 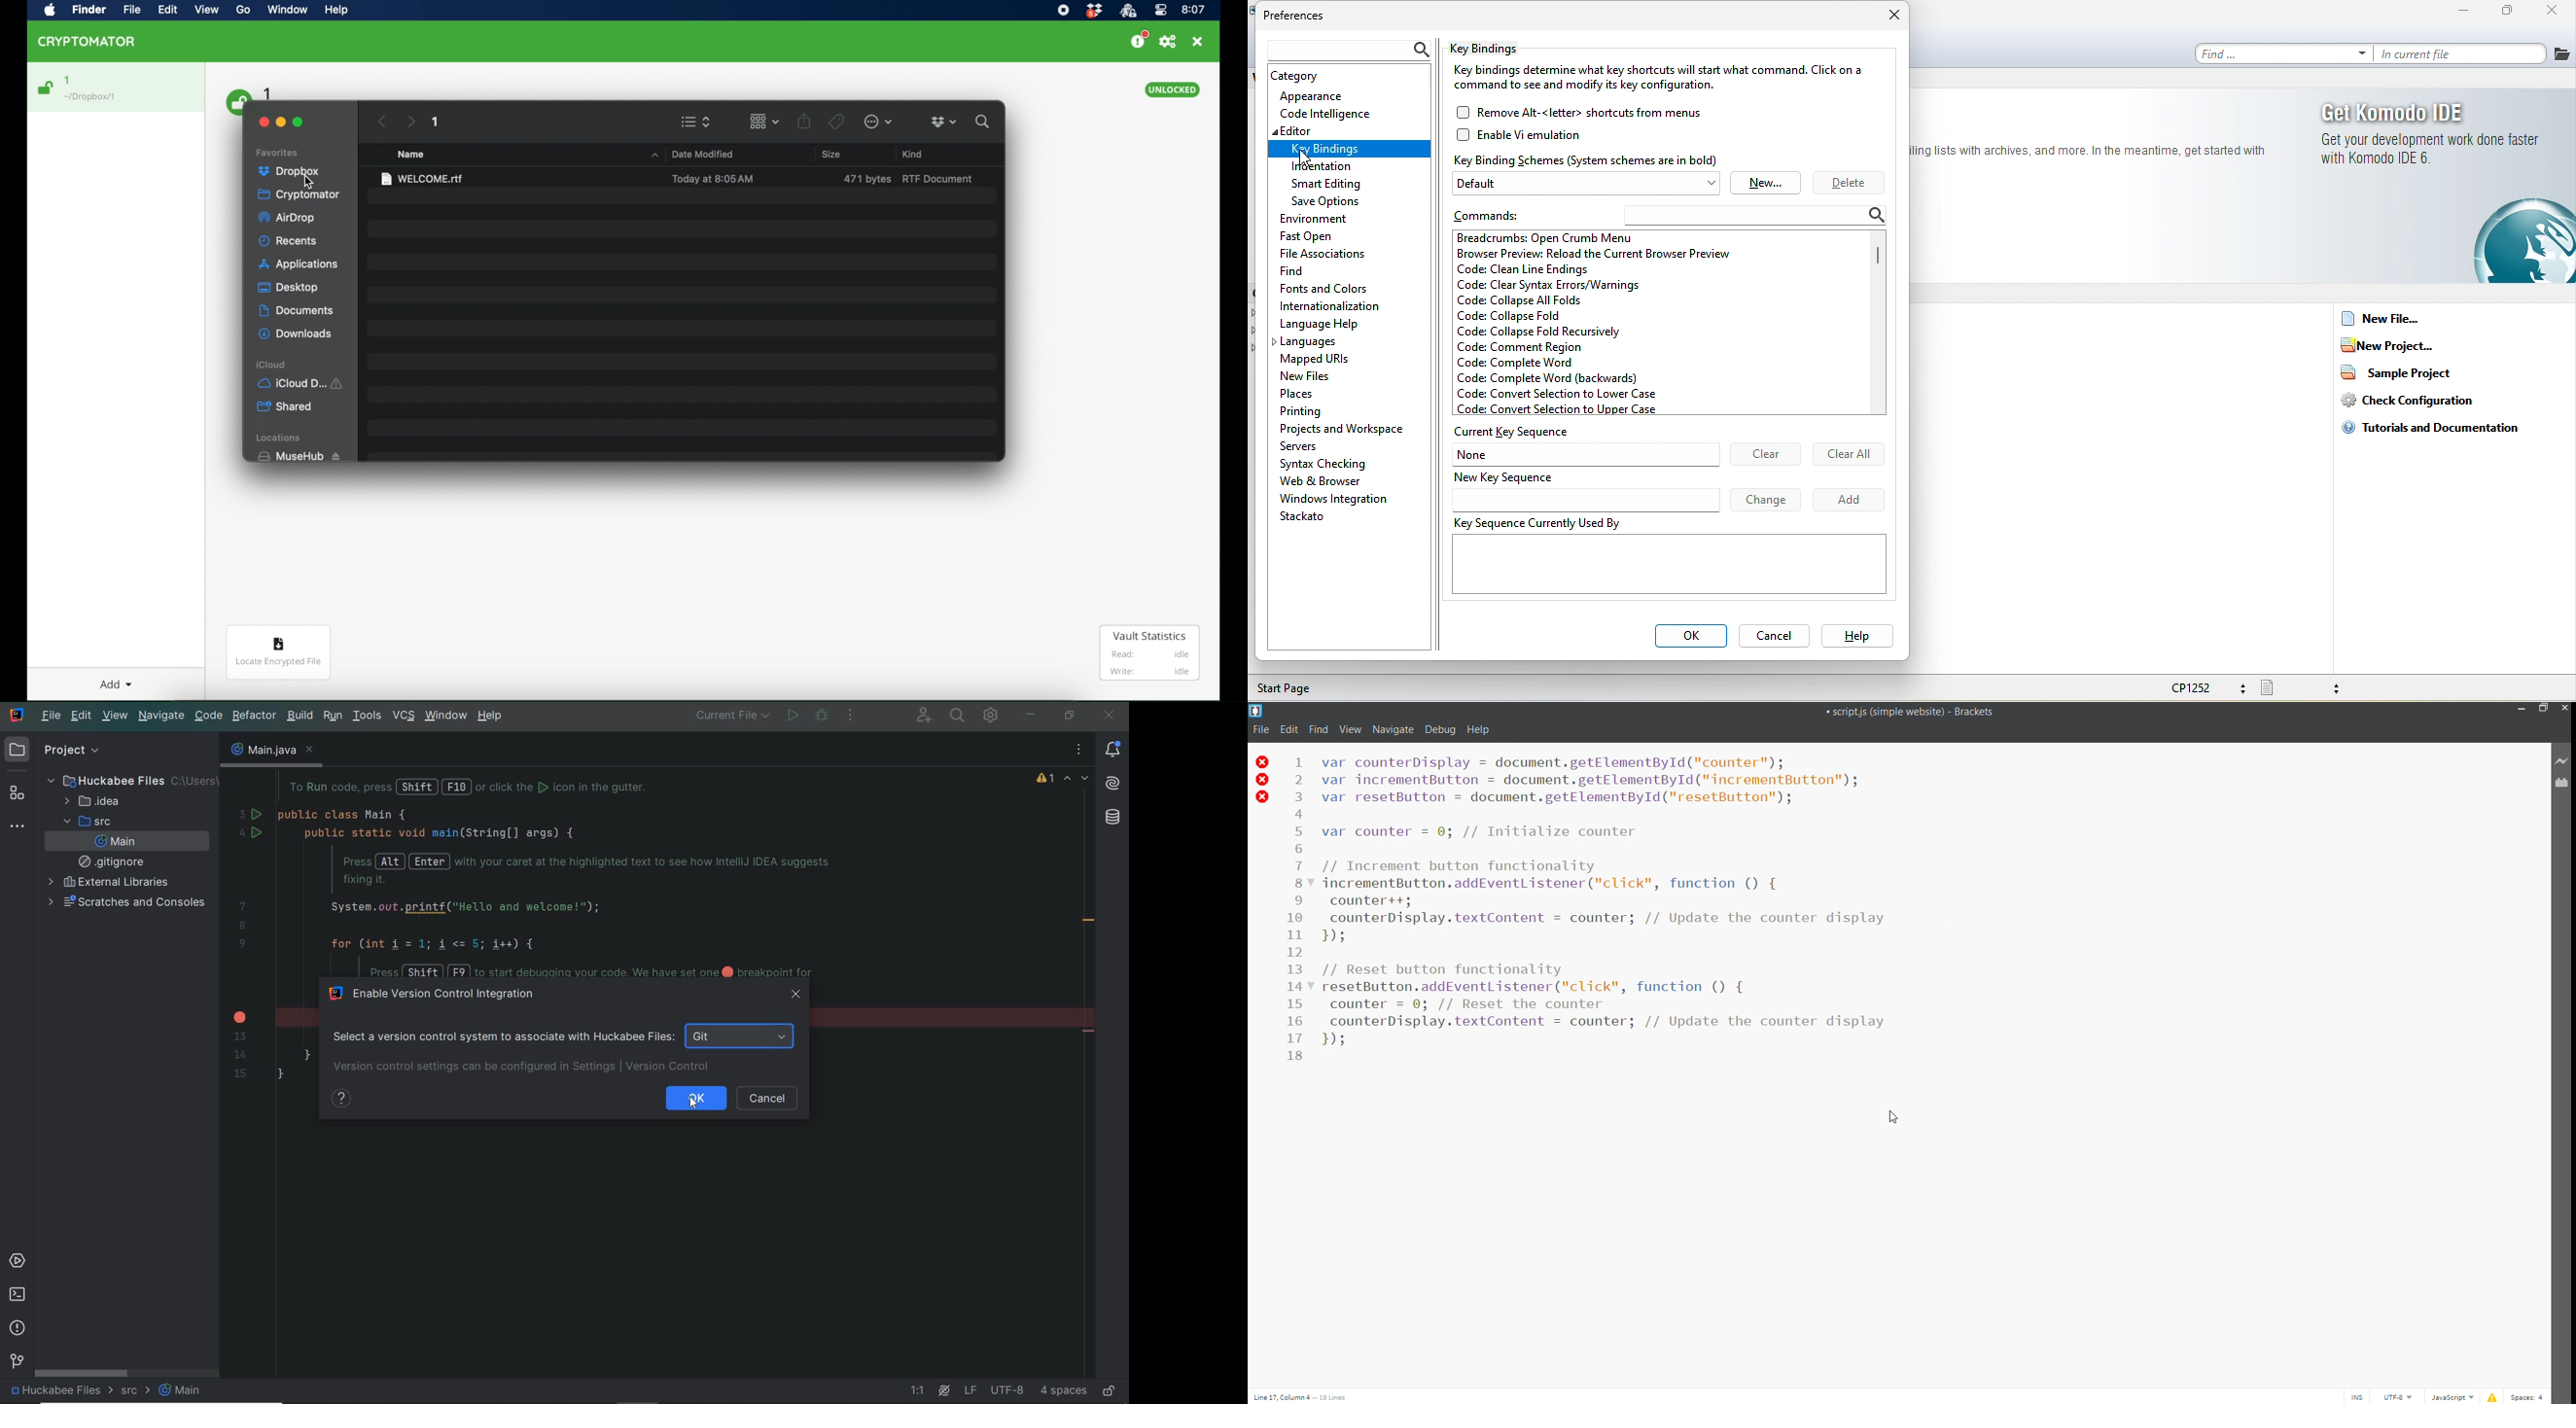 What do you see at coordinates (280, 655) in the screenshot?
I see `Locate encrypted file` at bounding box center [280, 655].